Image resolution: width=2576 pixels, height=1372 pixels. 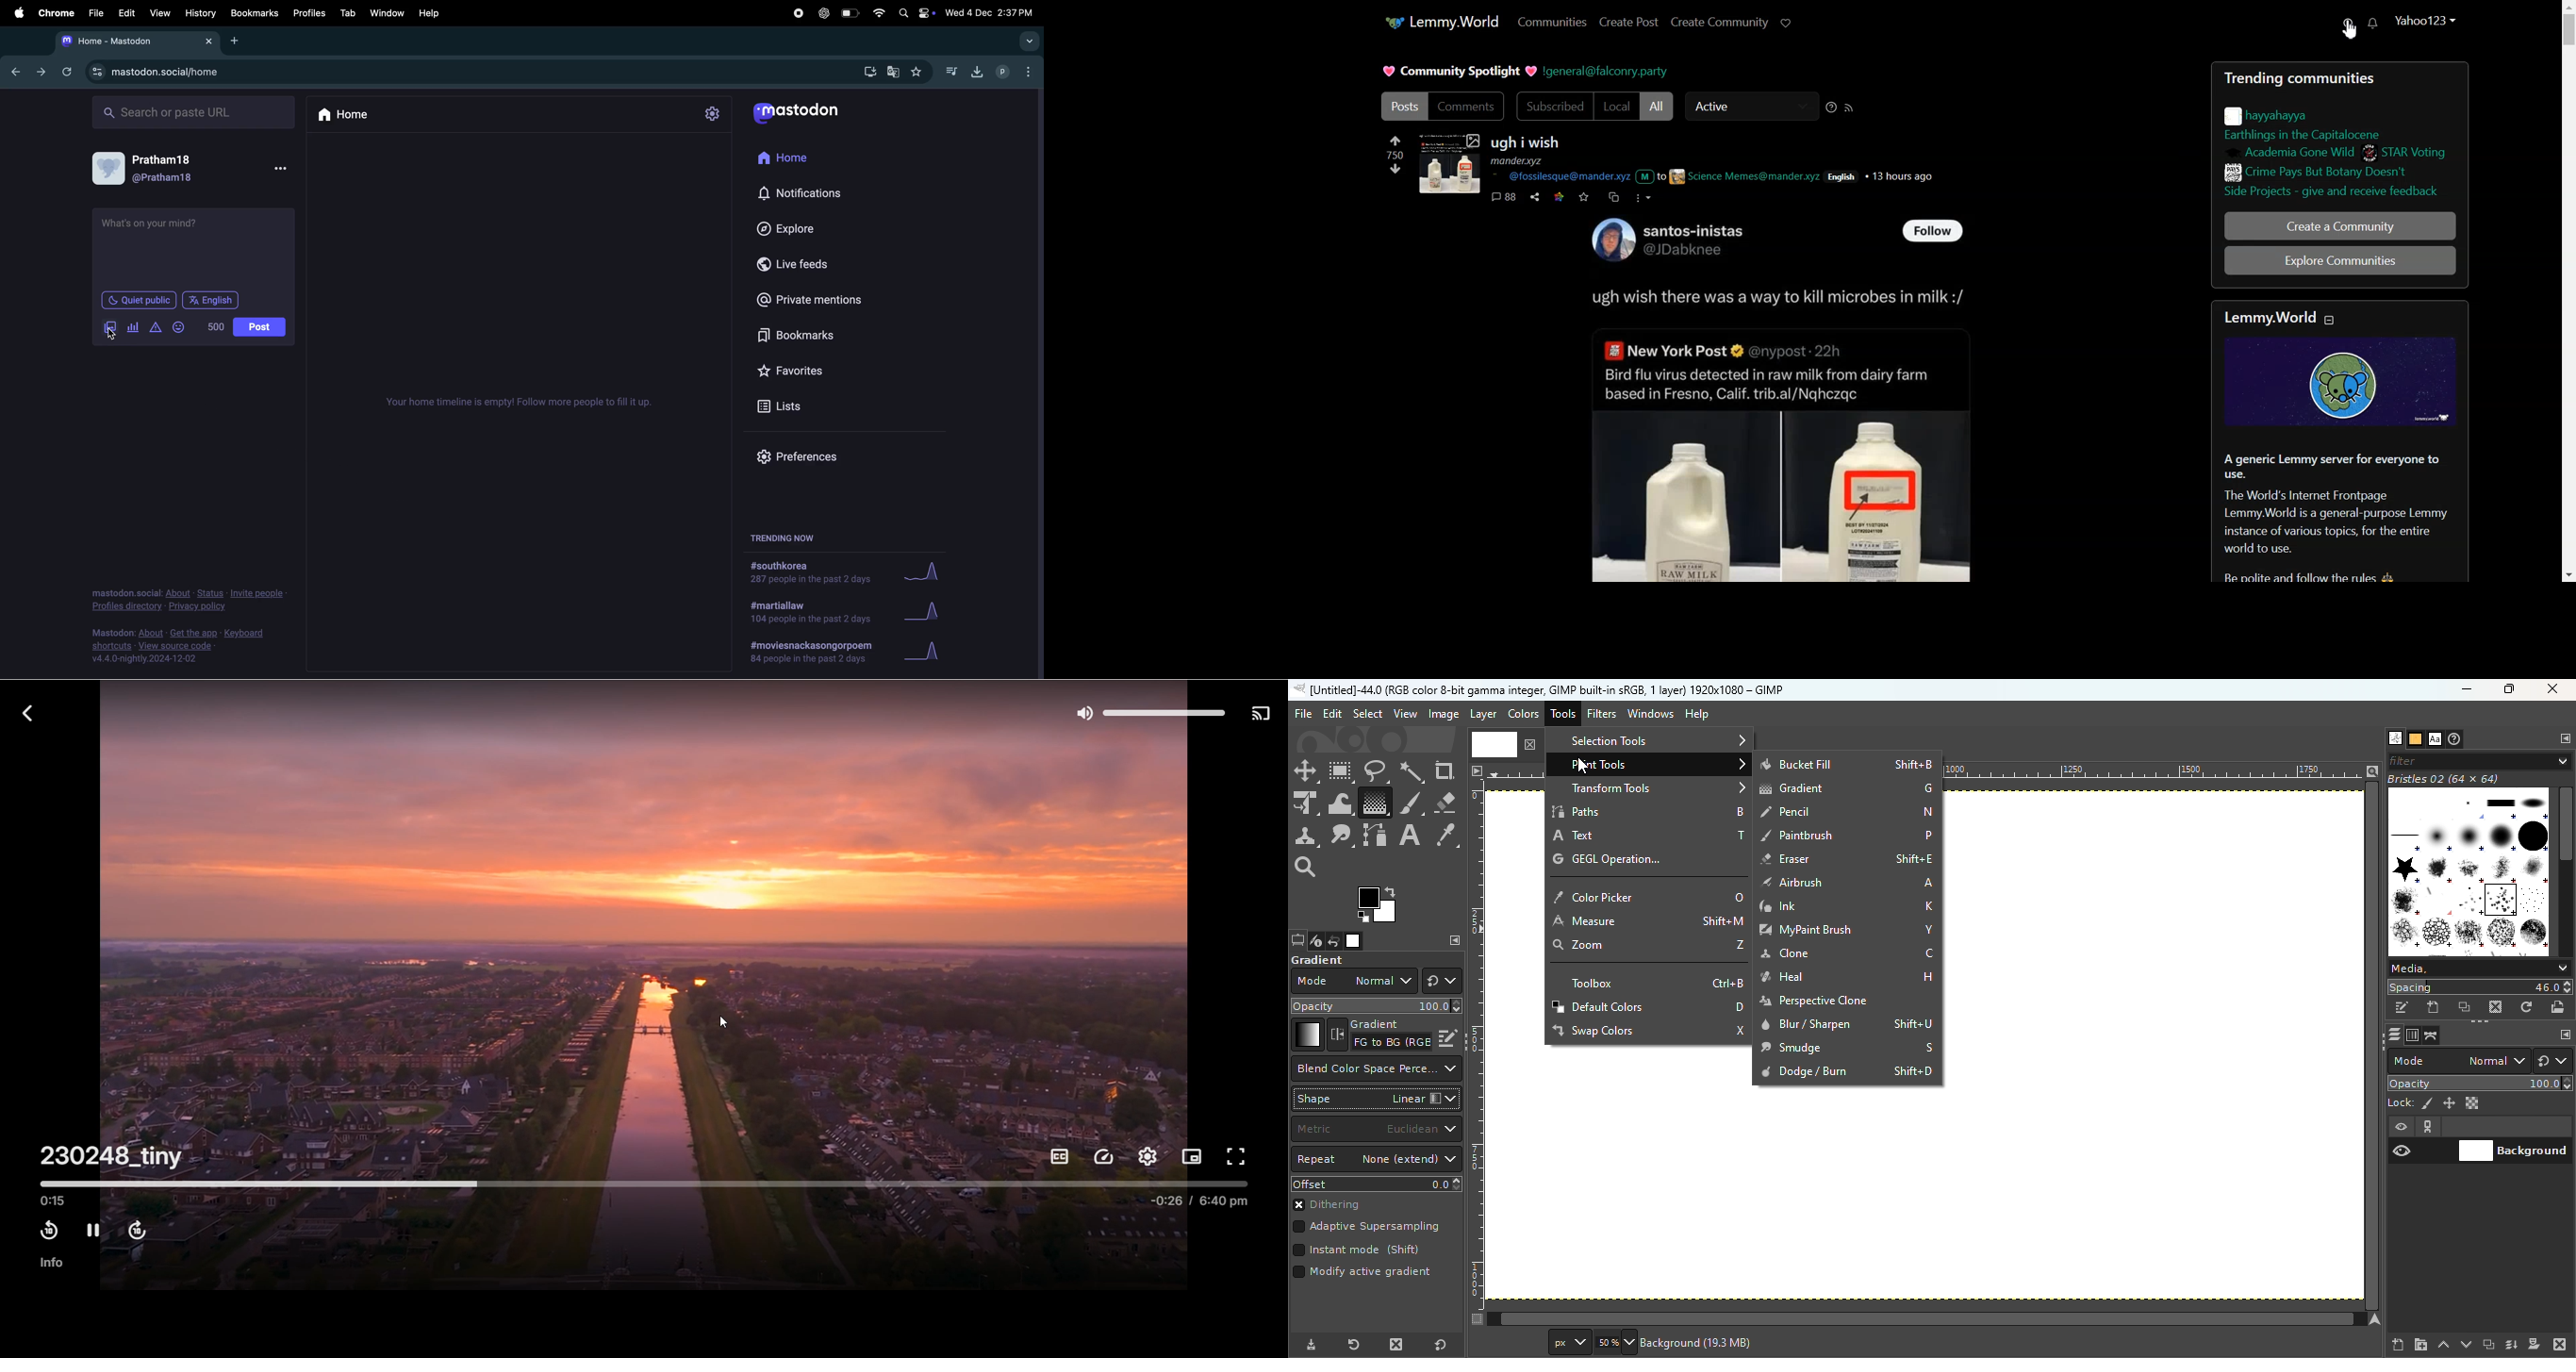 I want to click on Settings, so click(x=712, y=114).